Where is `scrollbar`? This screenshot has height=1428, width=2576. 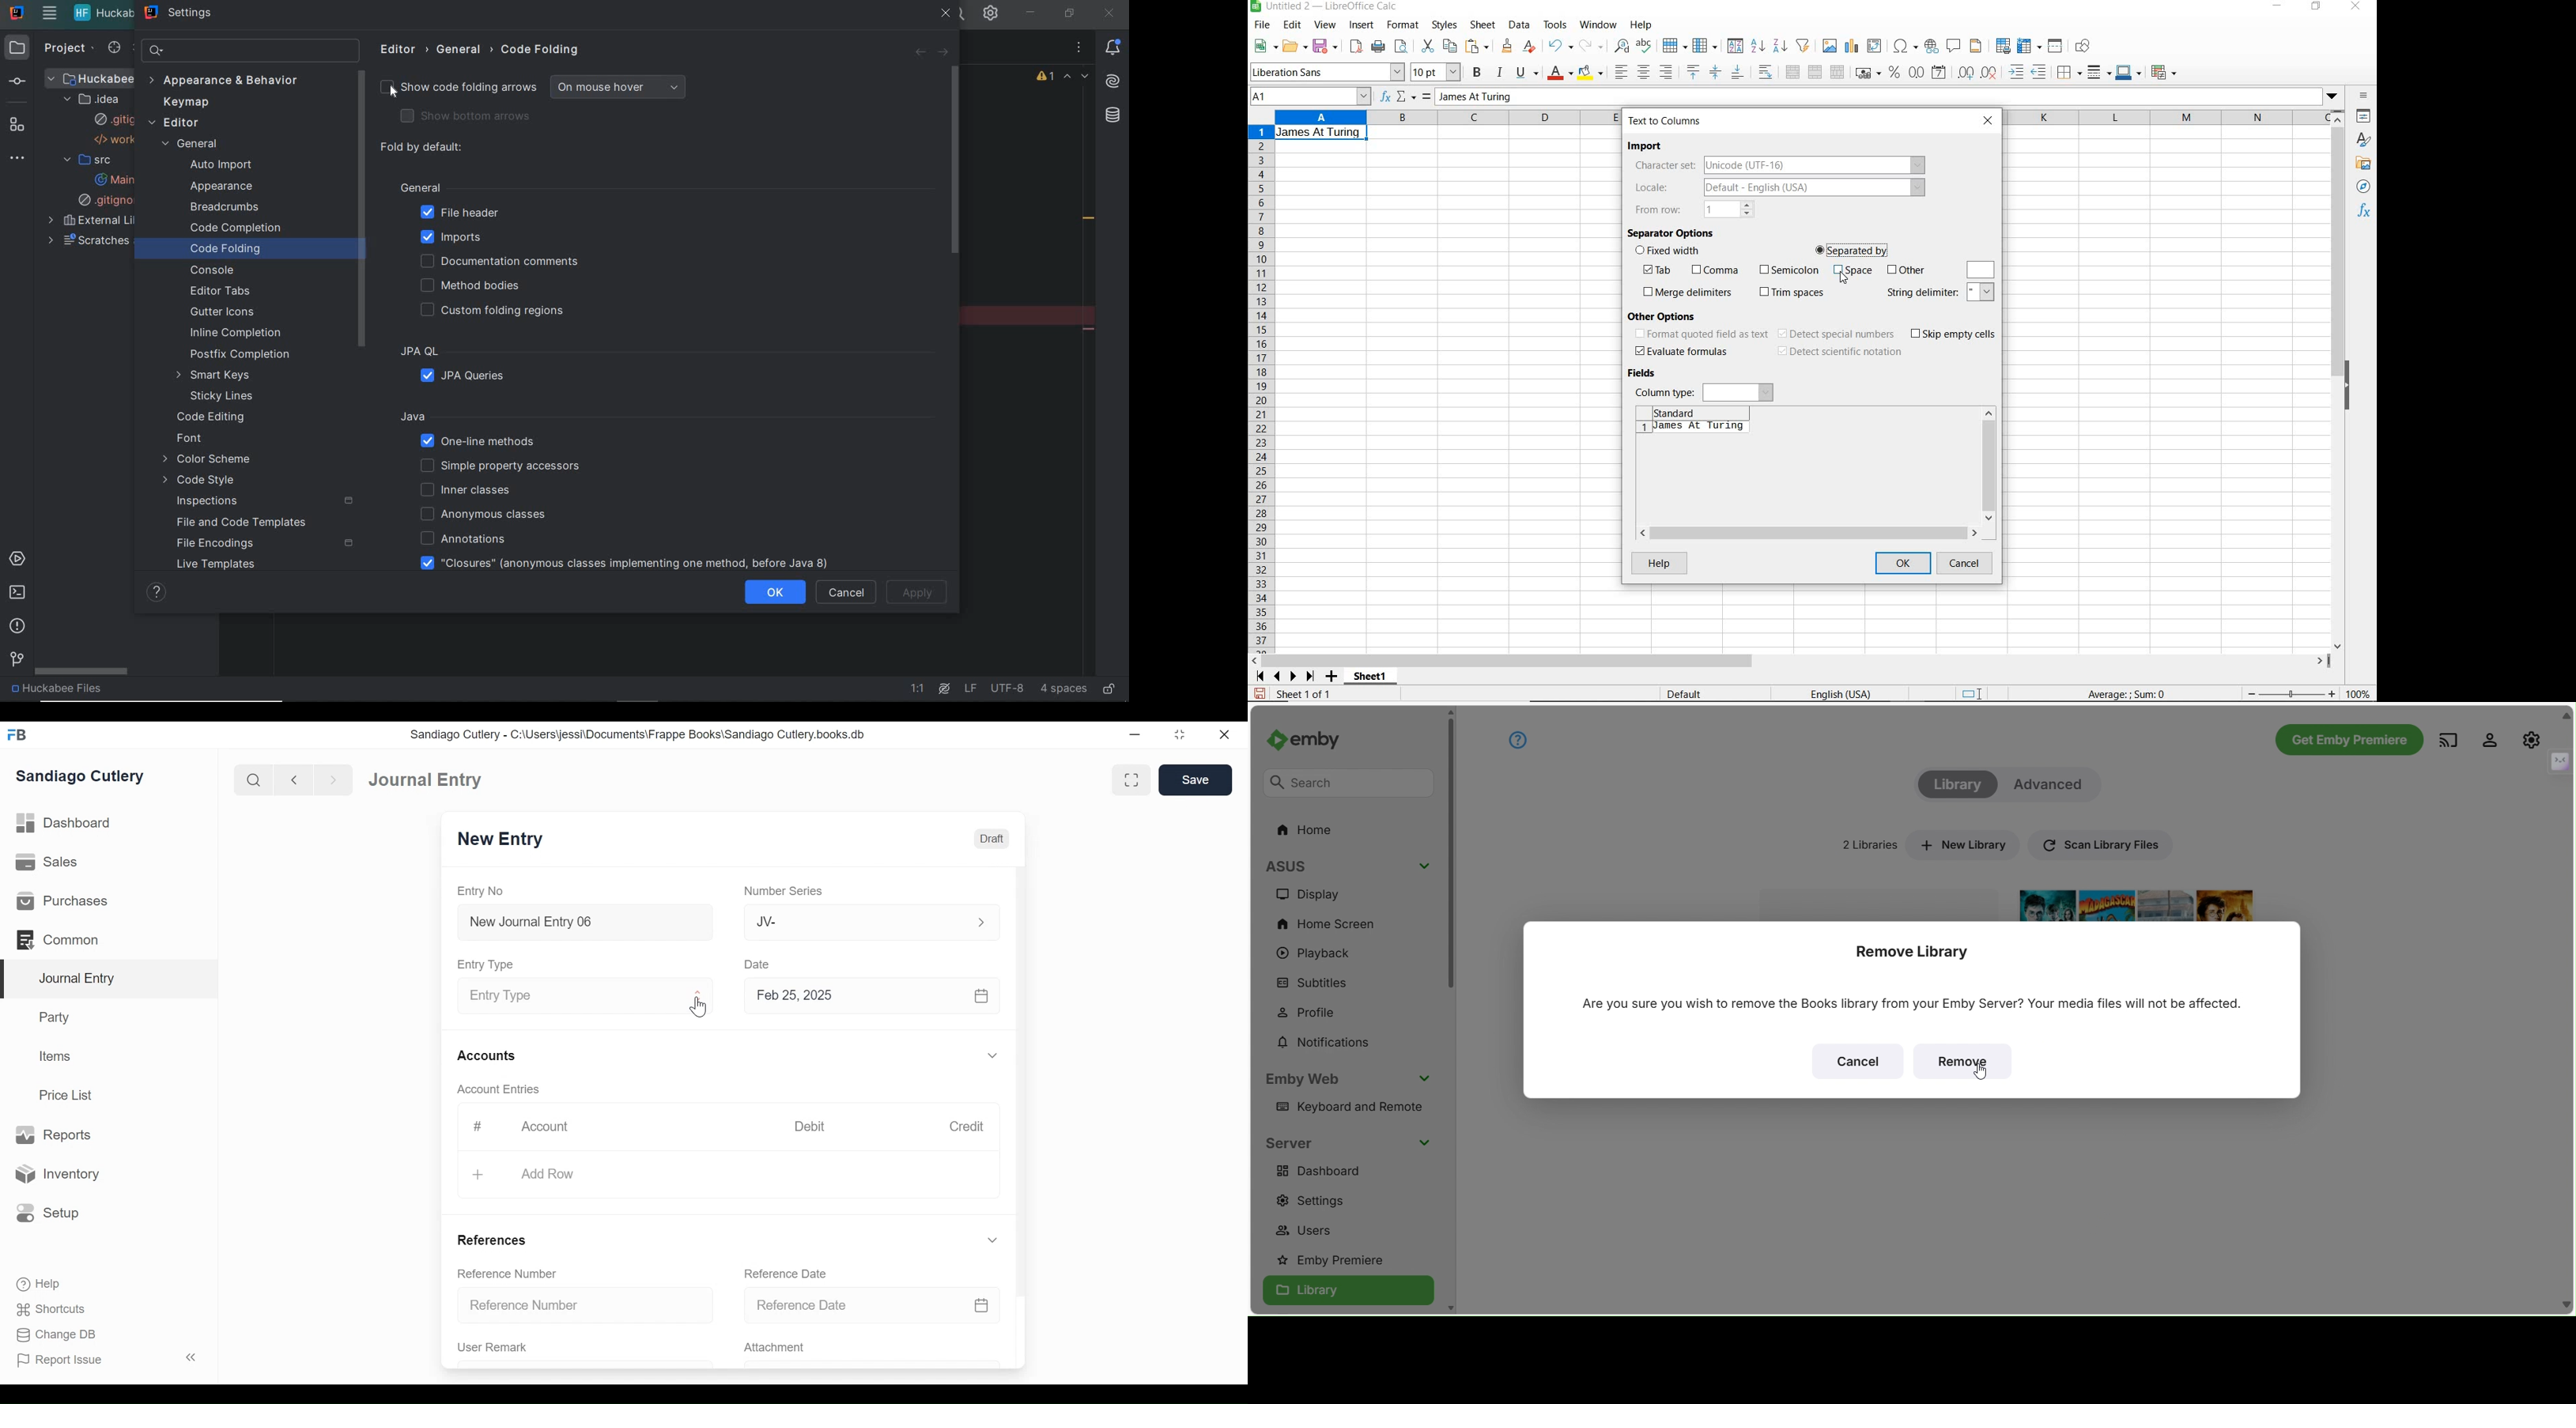
scrollbar is located at coordinates (1792, 662).